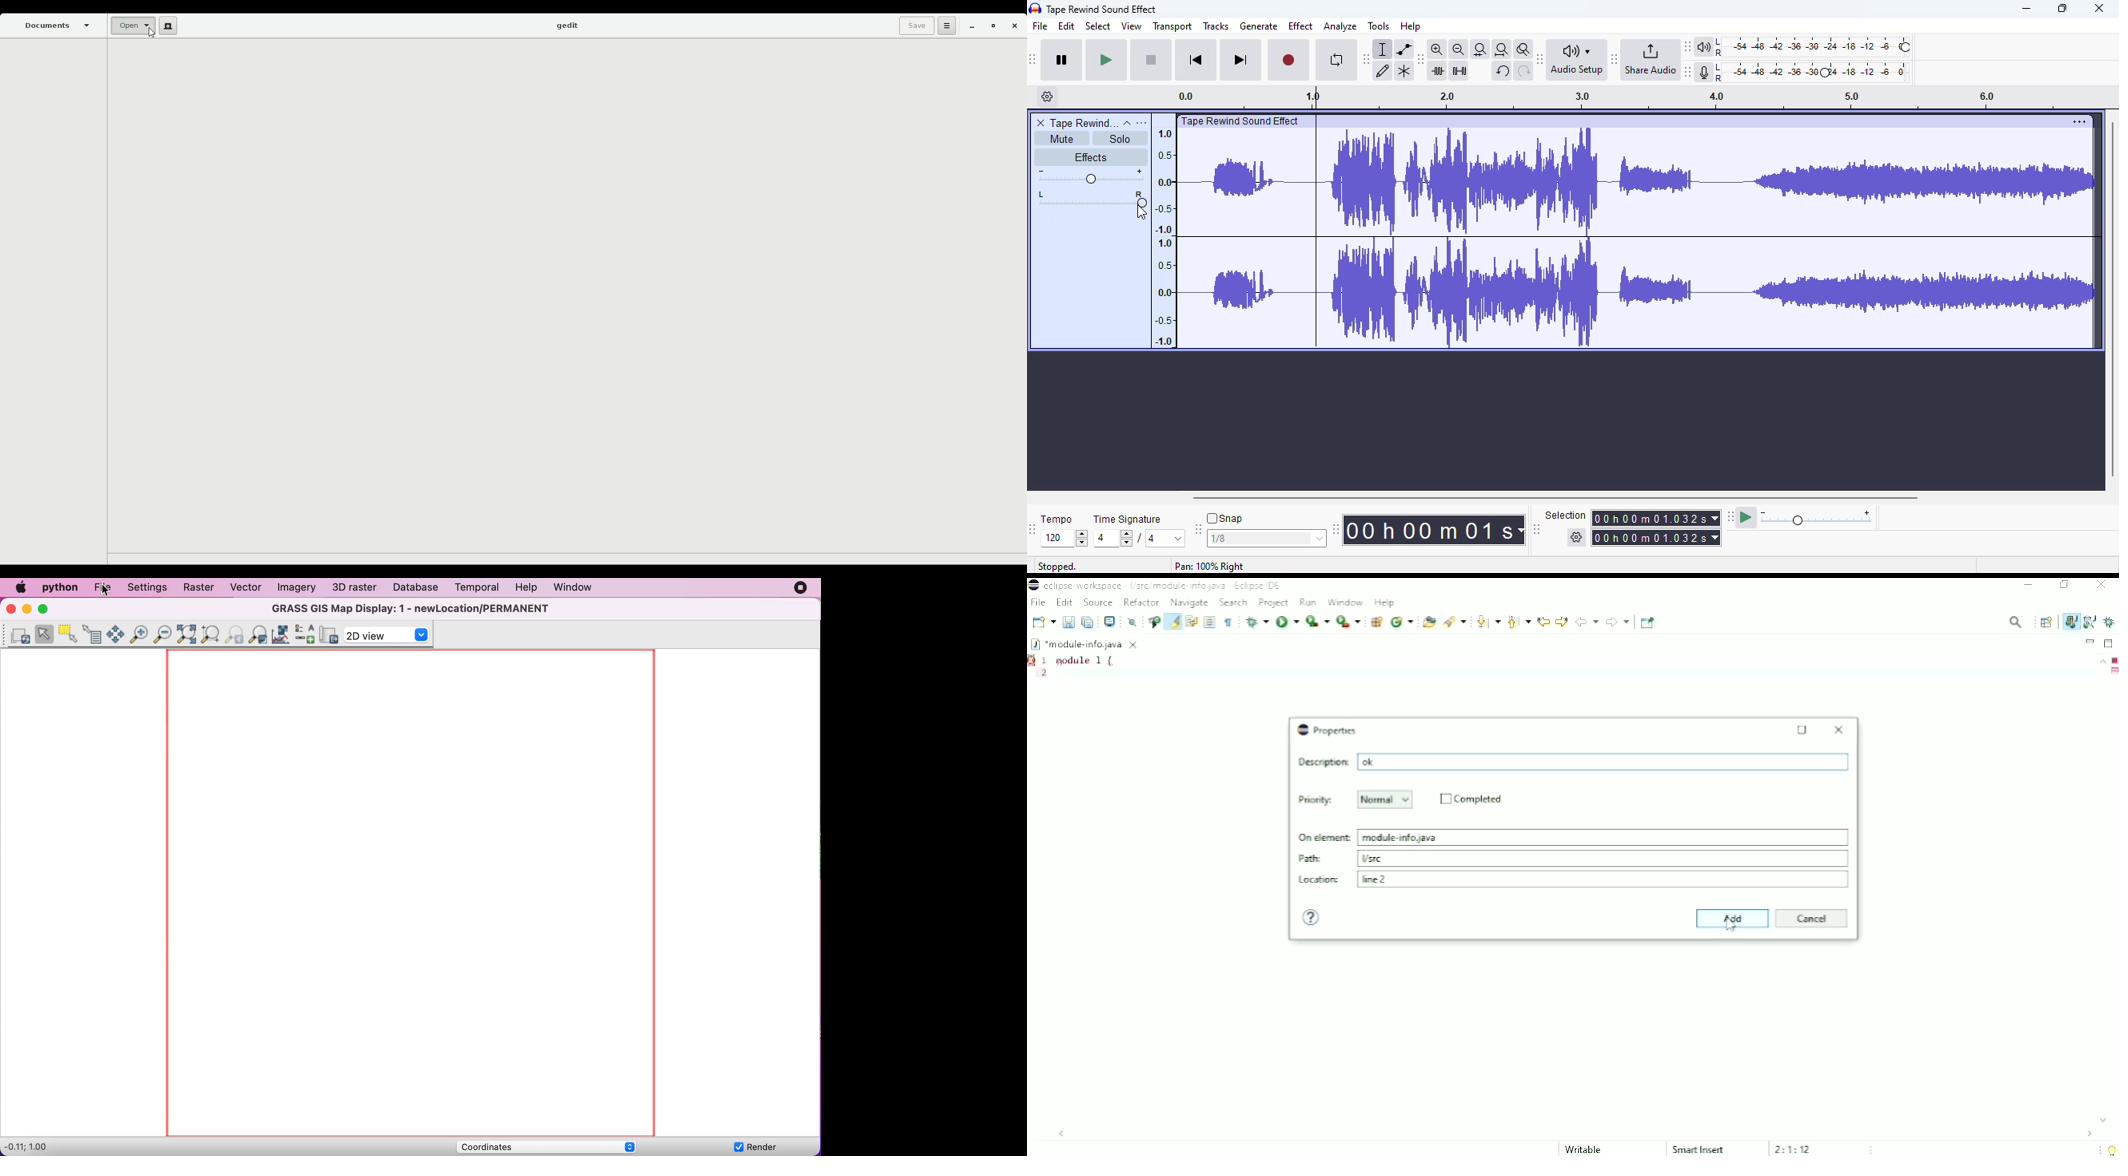 Image resolution: width=2128 pixels, height=1176 pixels. I want to click on Open, so click(132, 27).